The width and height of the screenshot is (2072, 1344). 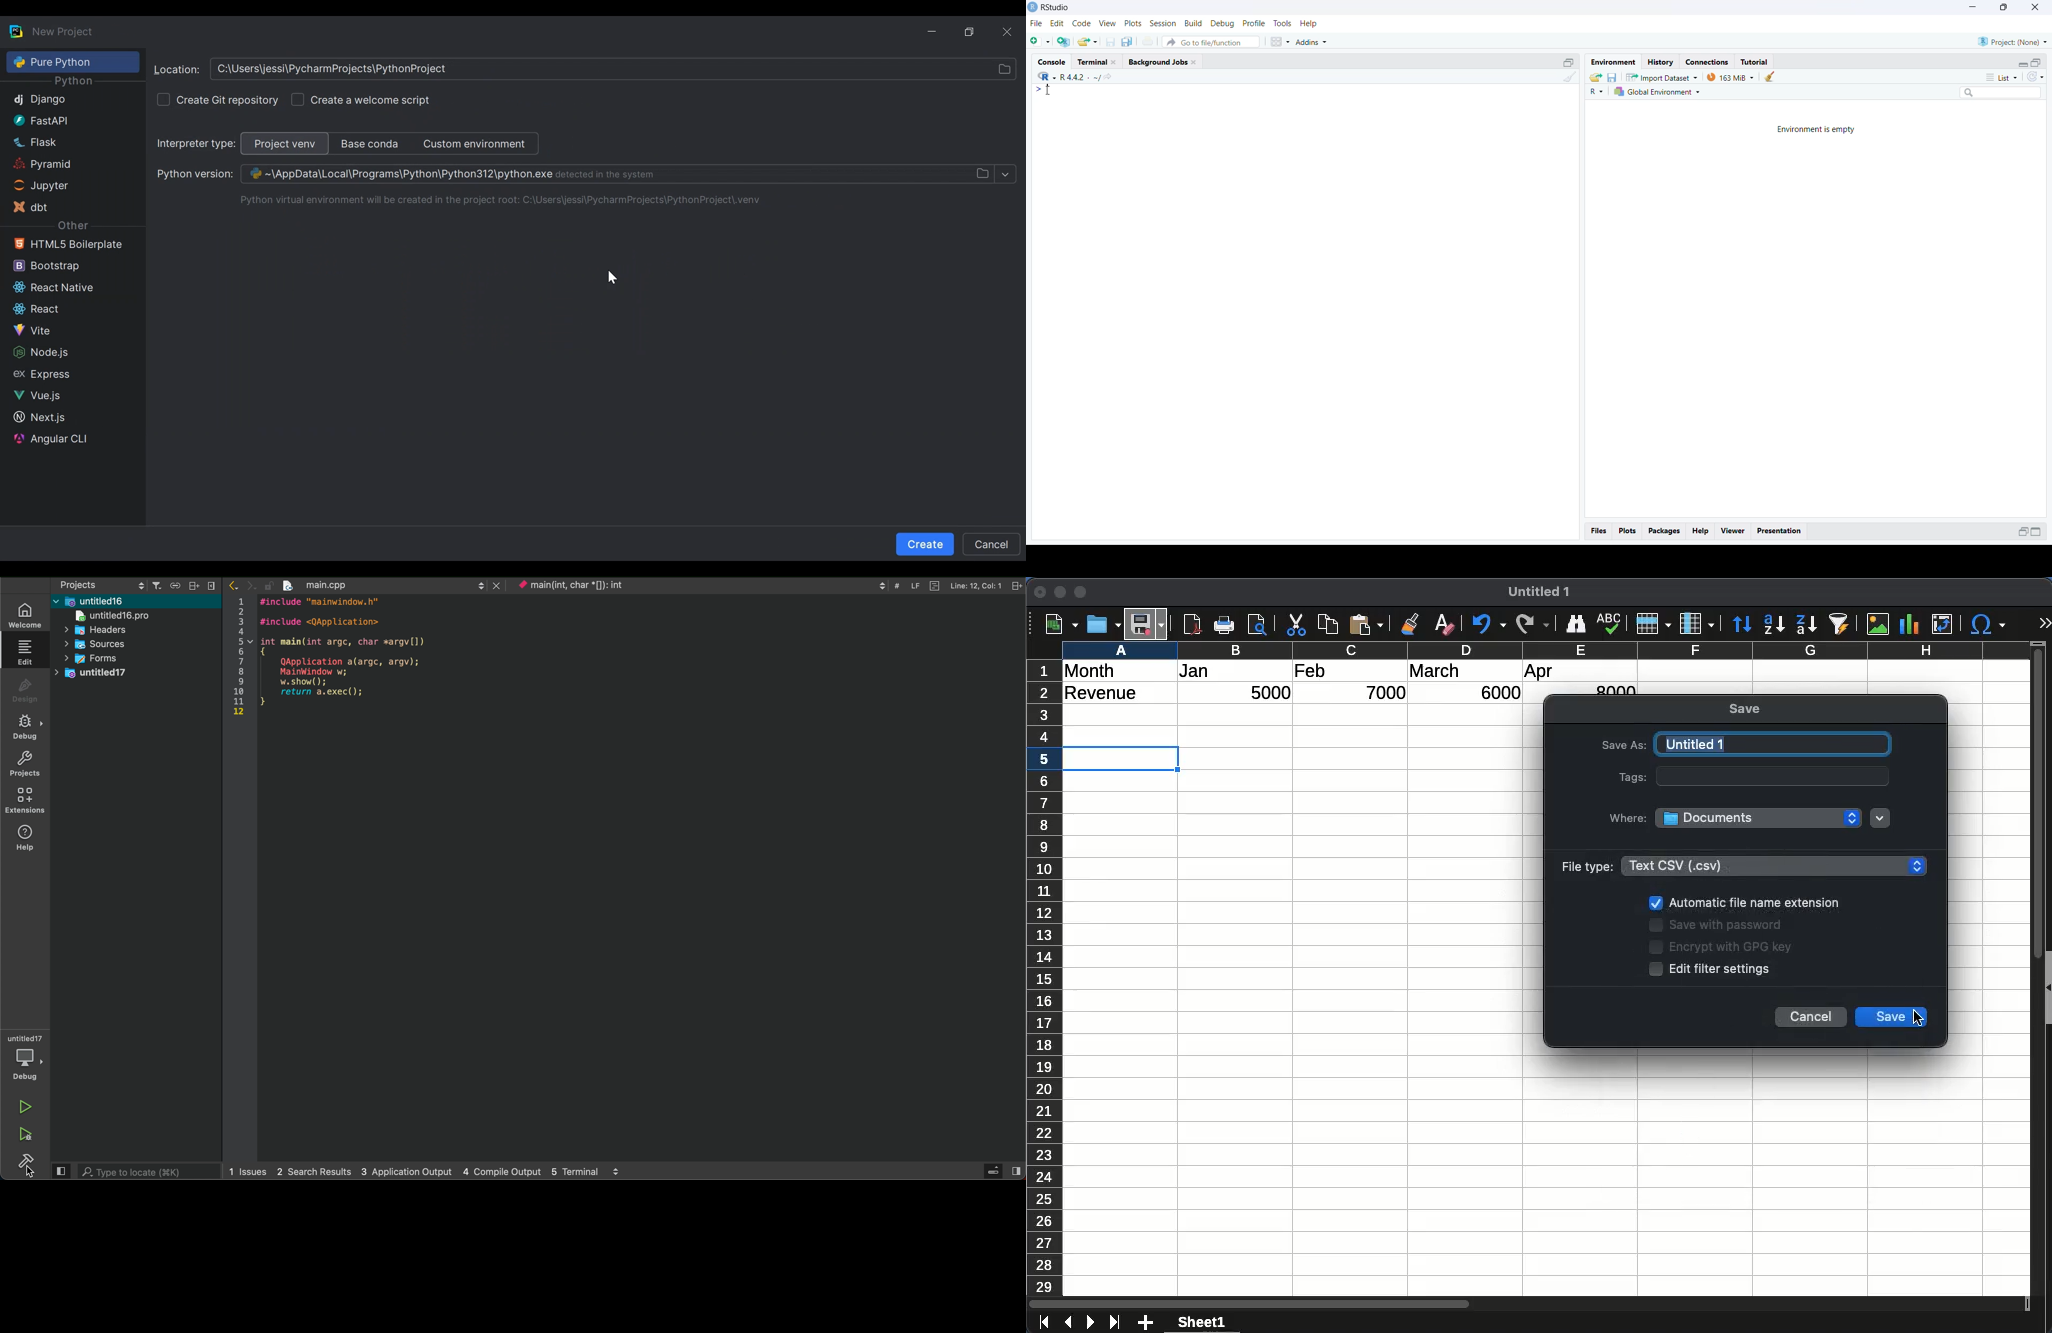 I want to click on Terminal, so click(x=1099, y=60).